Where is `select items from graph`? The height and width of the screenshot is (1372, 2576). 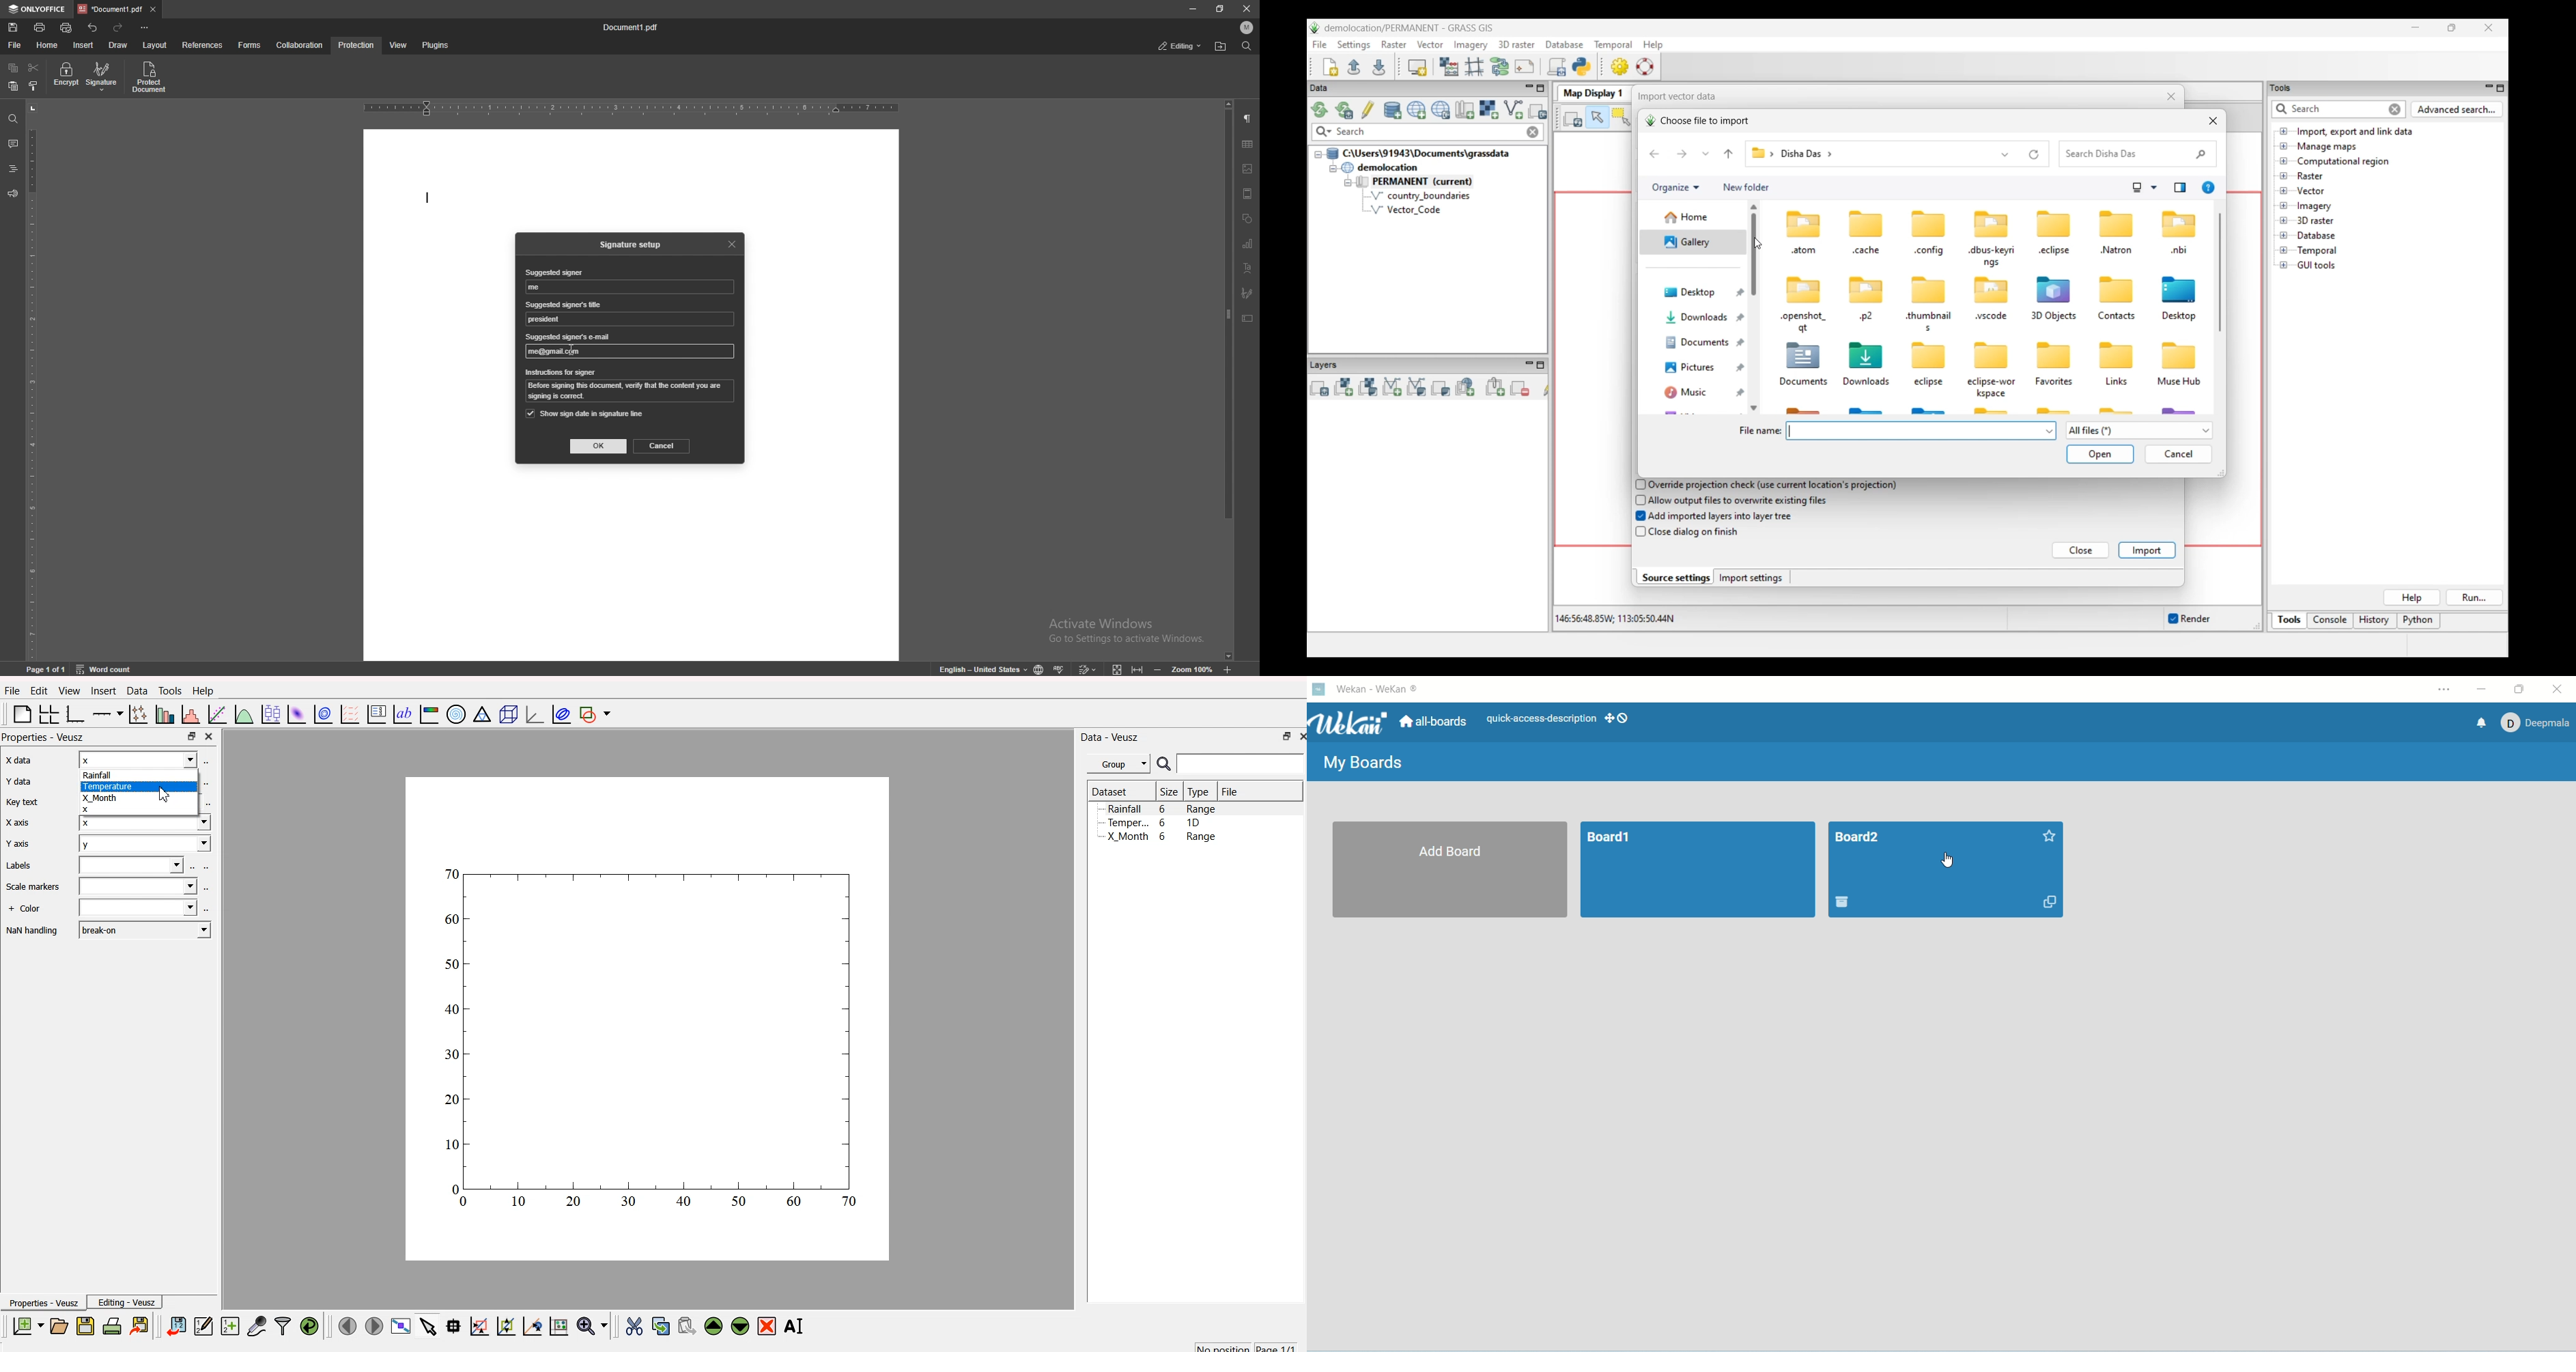
select items from graph is located at coordinates (427, 1327).